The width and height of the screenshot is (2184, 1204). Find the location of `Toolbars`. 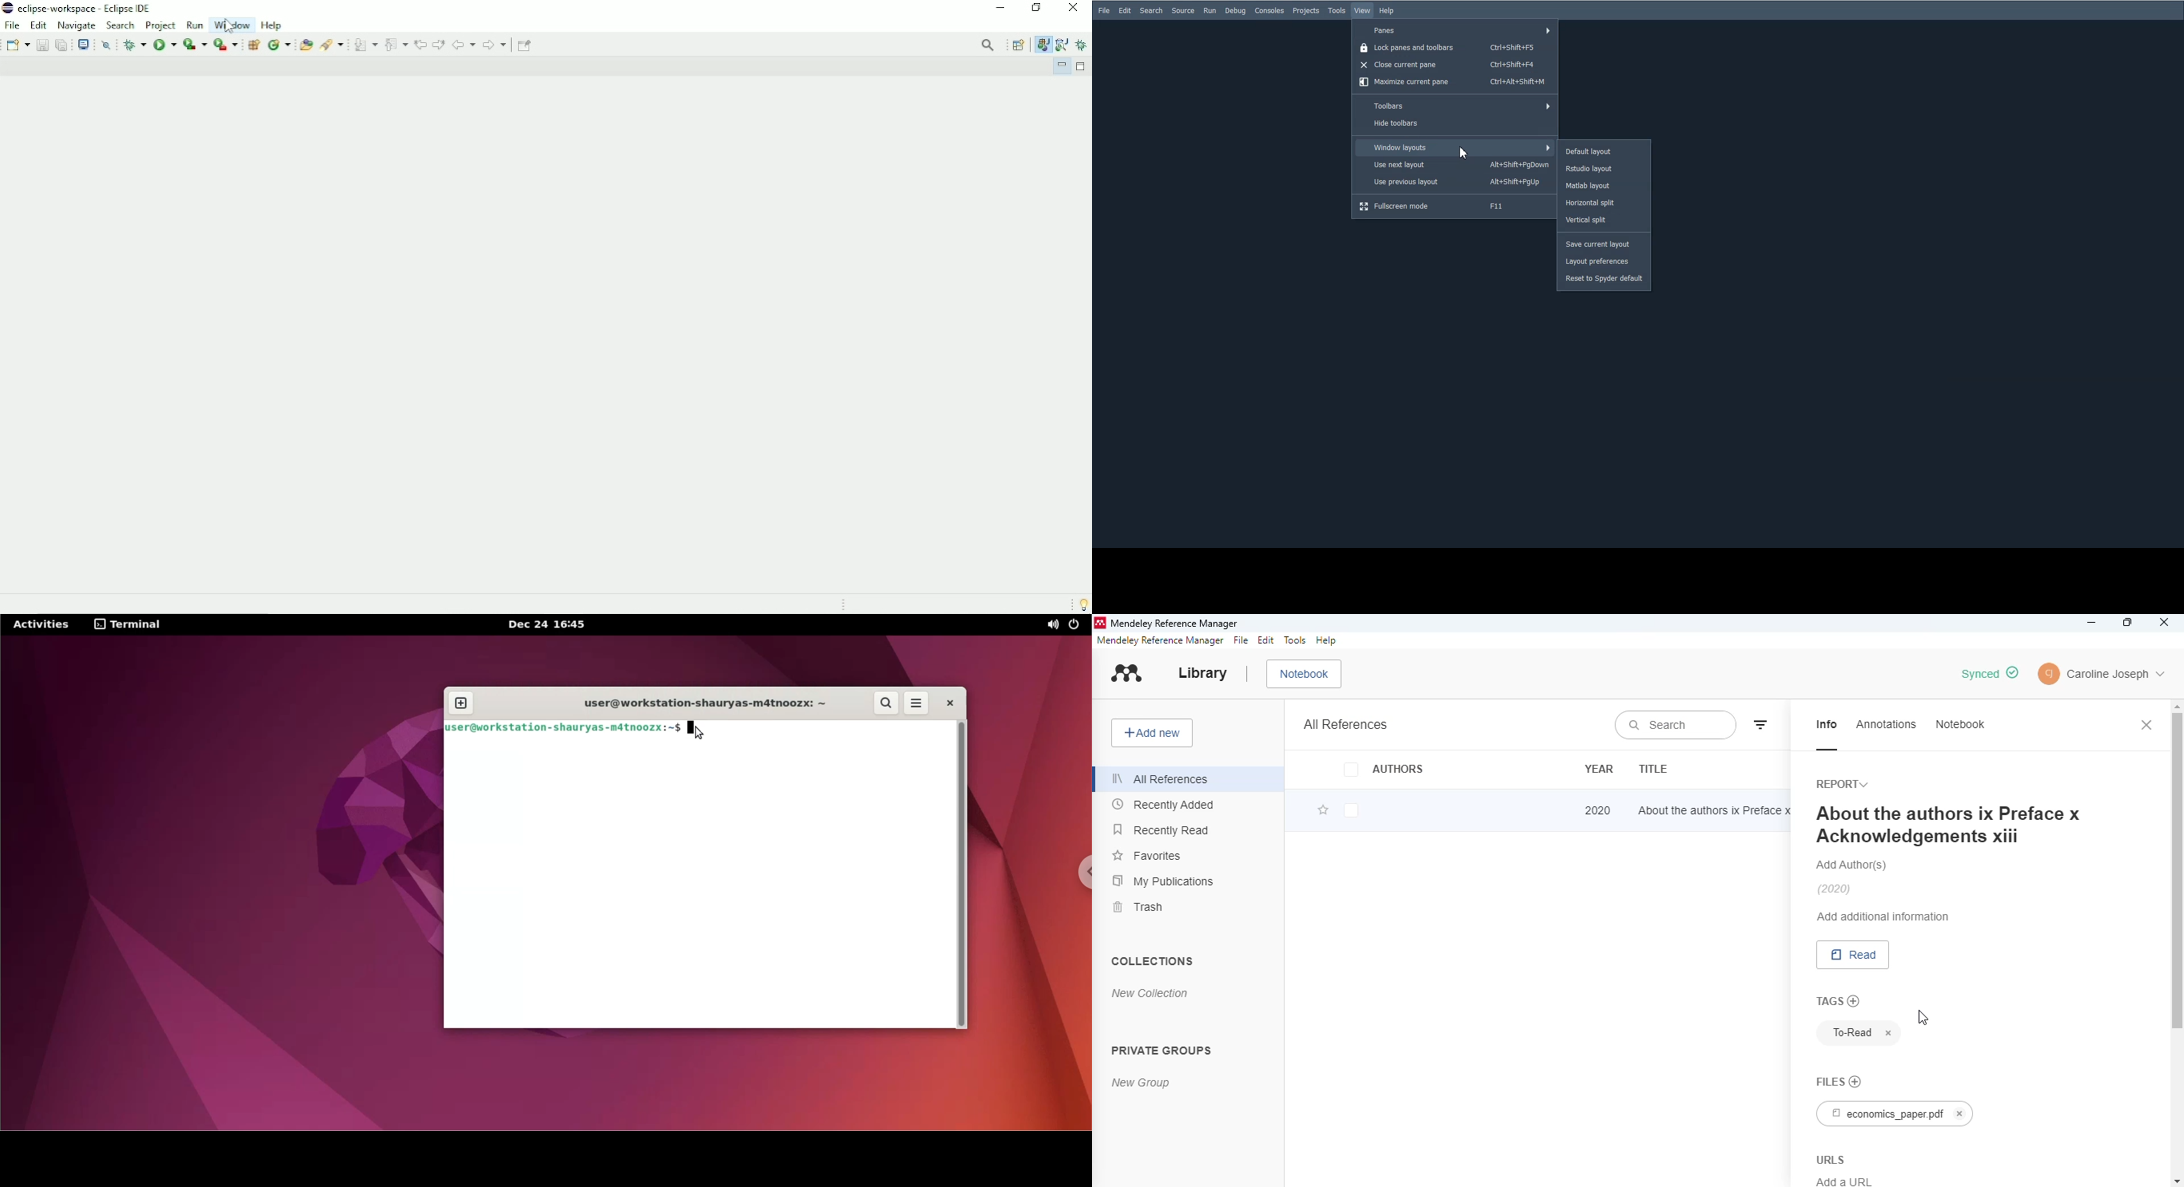

Toolbars is located at coordinates (1455, 105).